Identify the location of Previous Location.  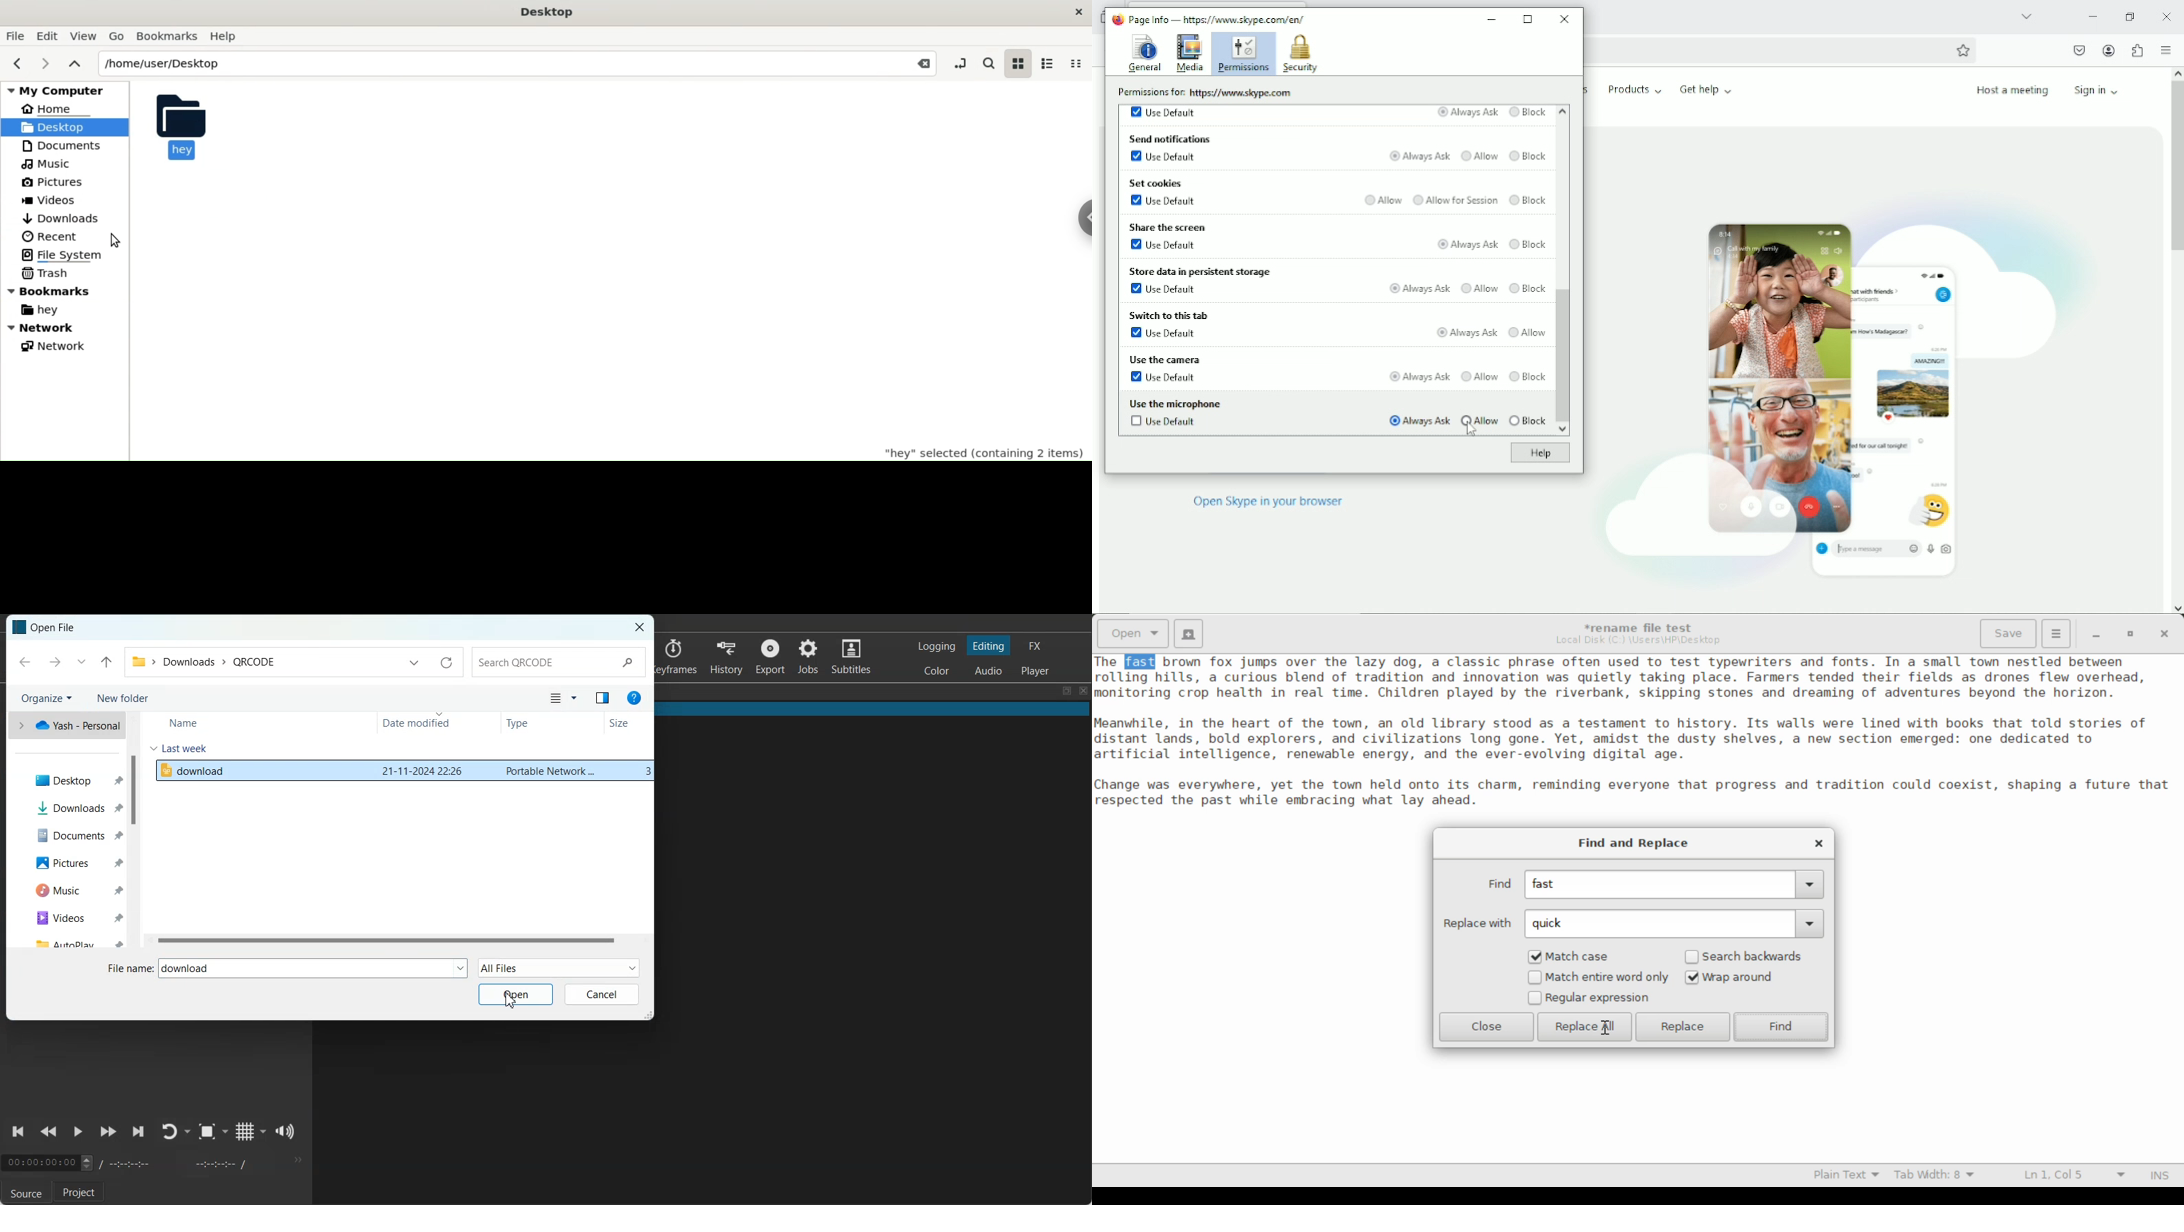
(80, 662).